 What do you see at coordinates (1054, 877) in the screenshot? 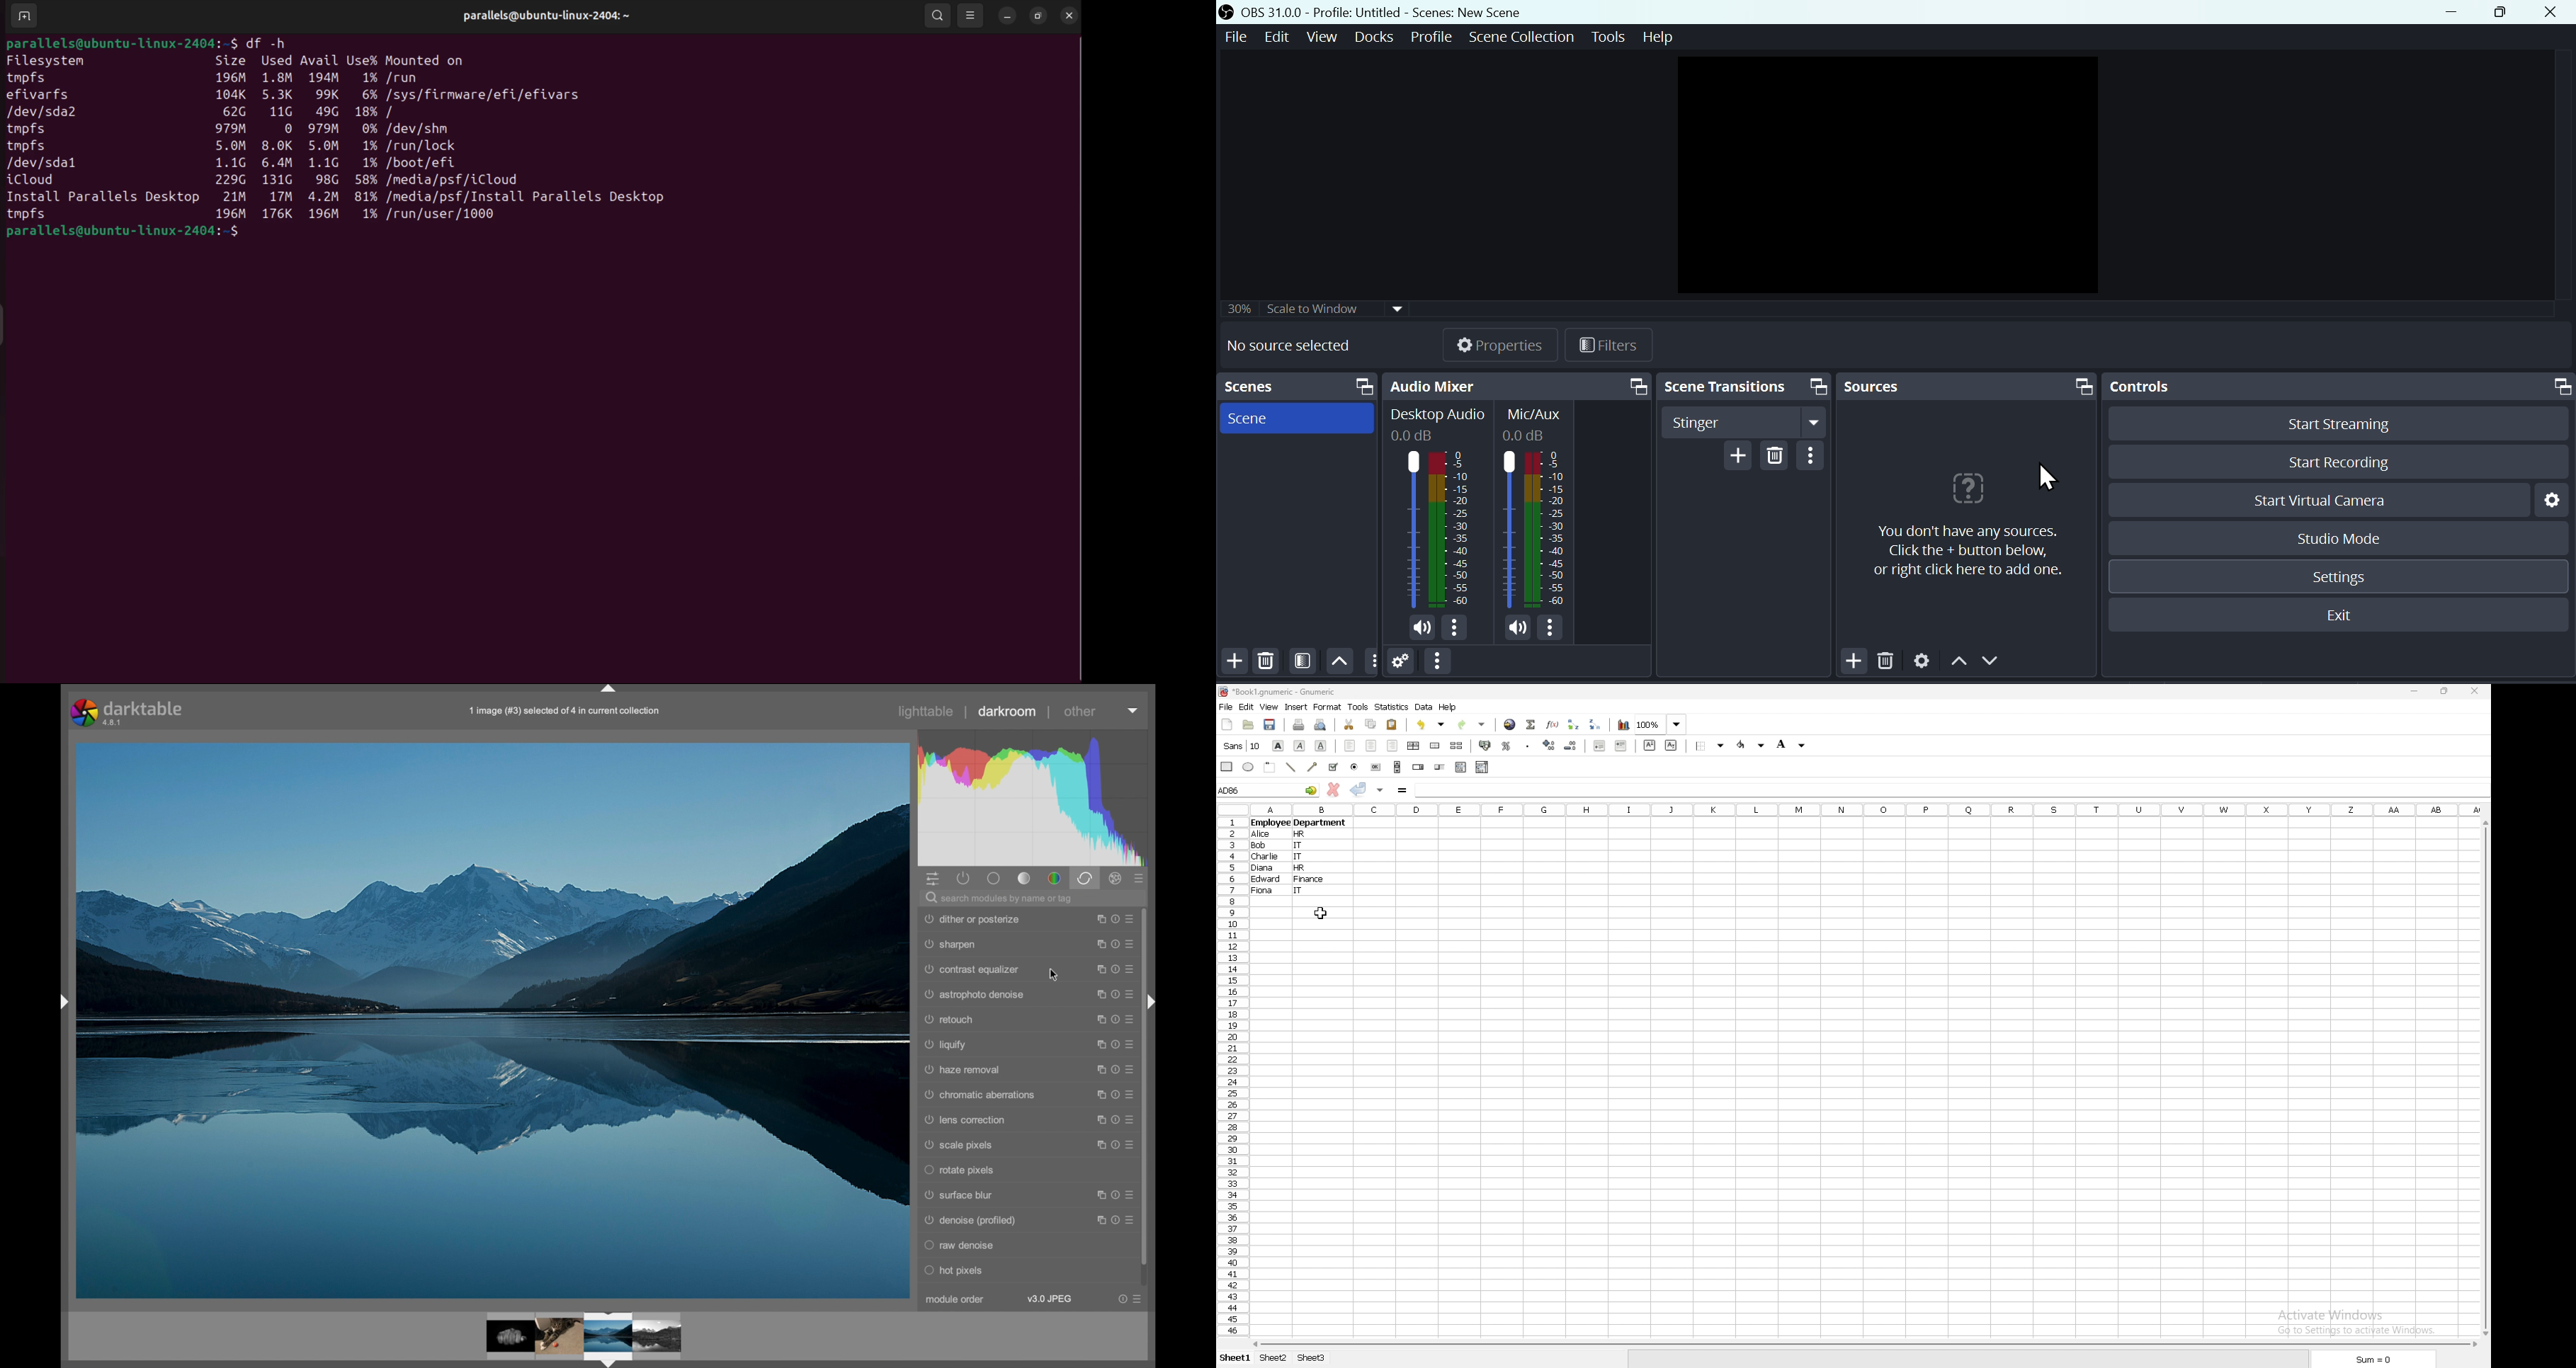
I see `color` at bounding box center [1054, 877].